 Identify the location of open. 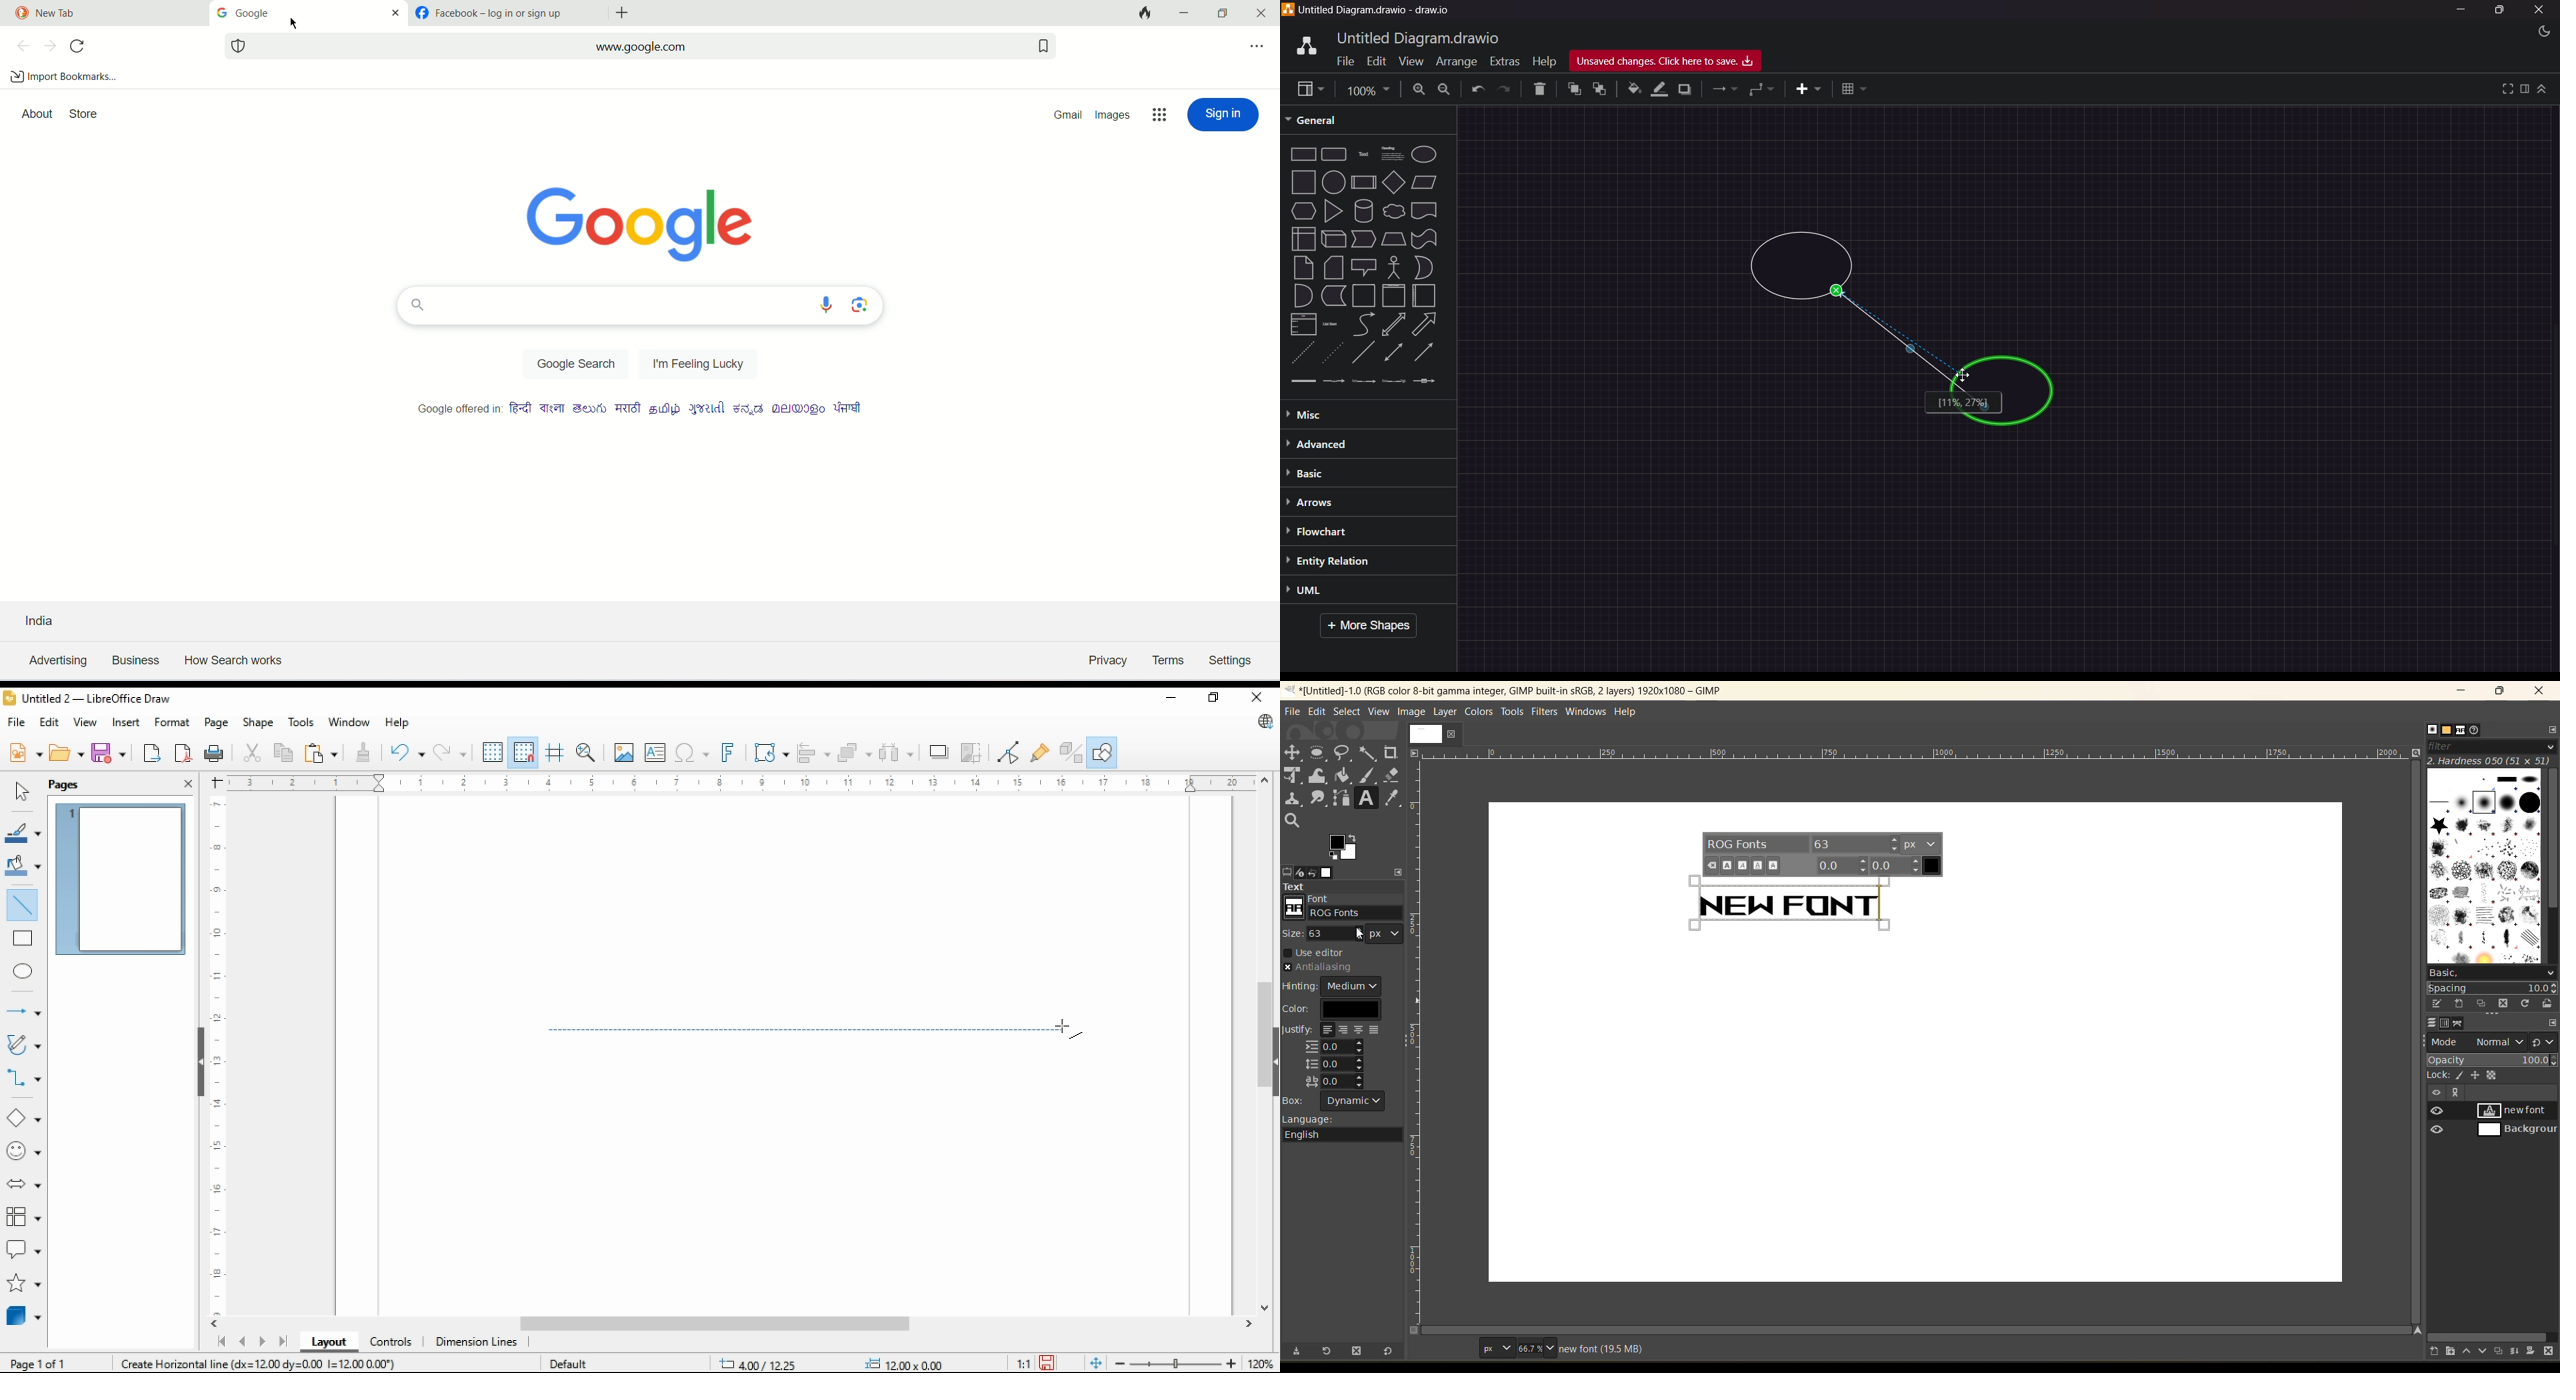
(67, 751).